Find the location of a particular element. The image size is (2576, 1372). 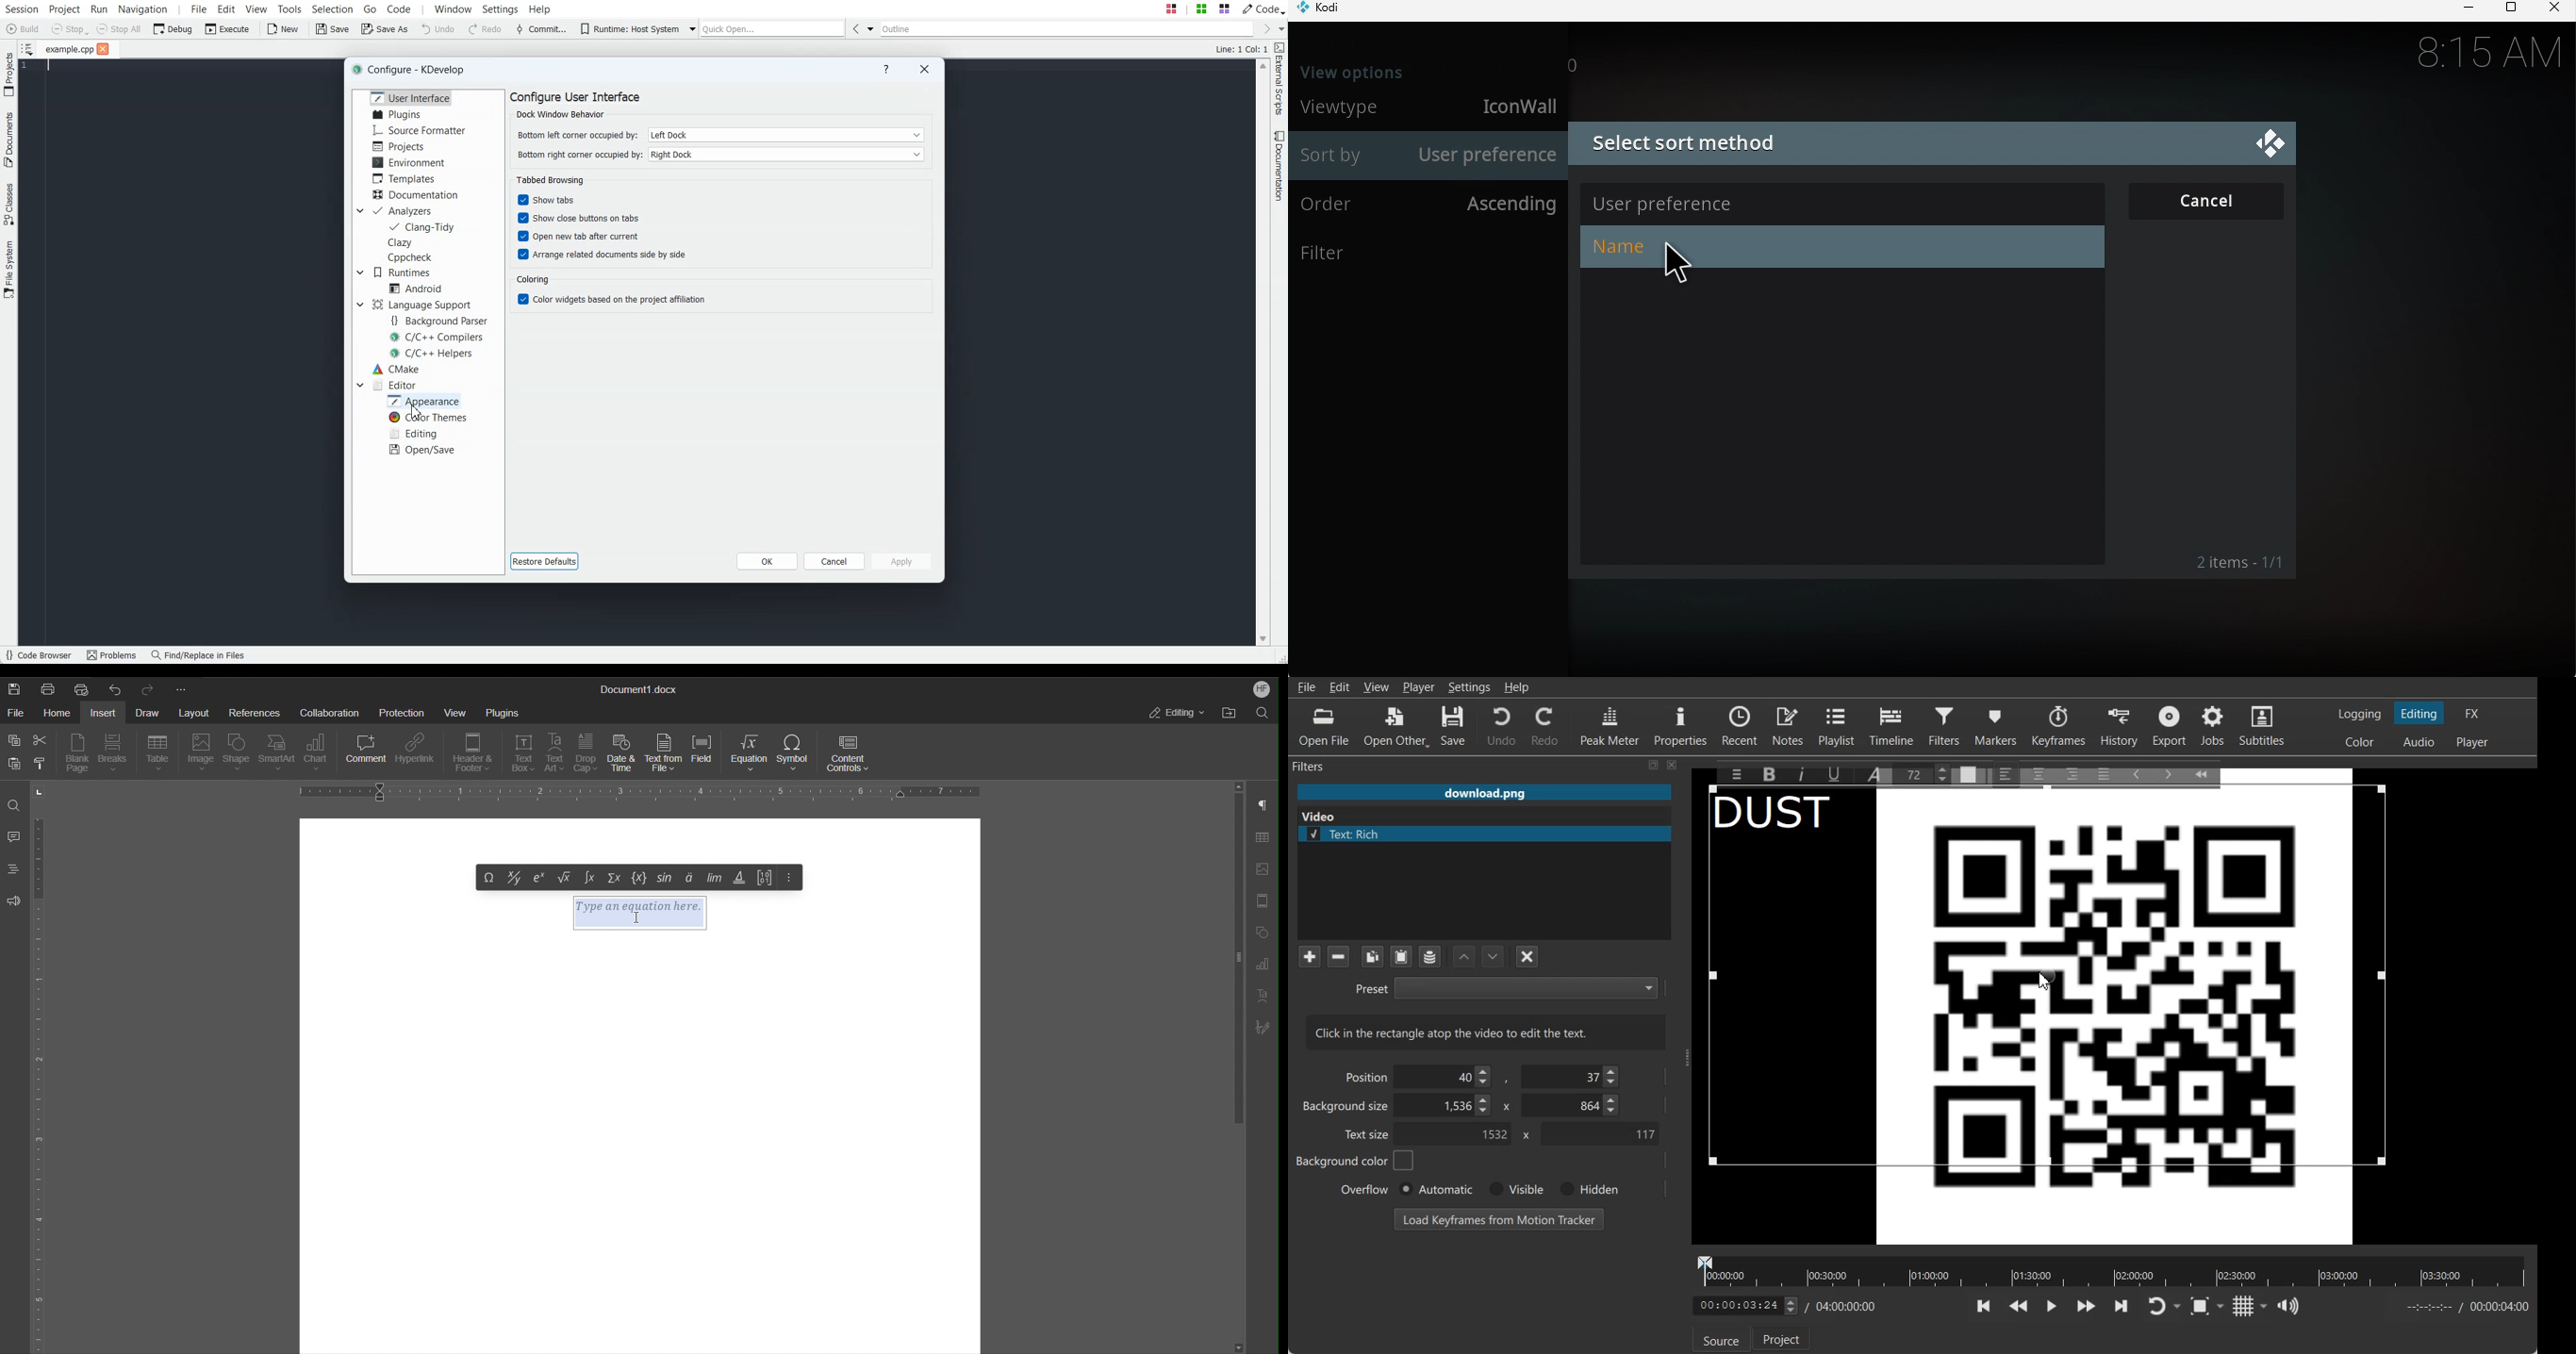

Name is located at coordinates (1838, 247).